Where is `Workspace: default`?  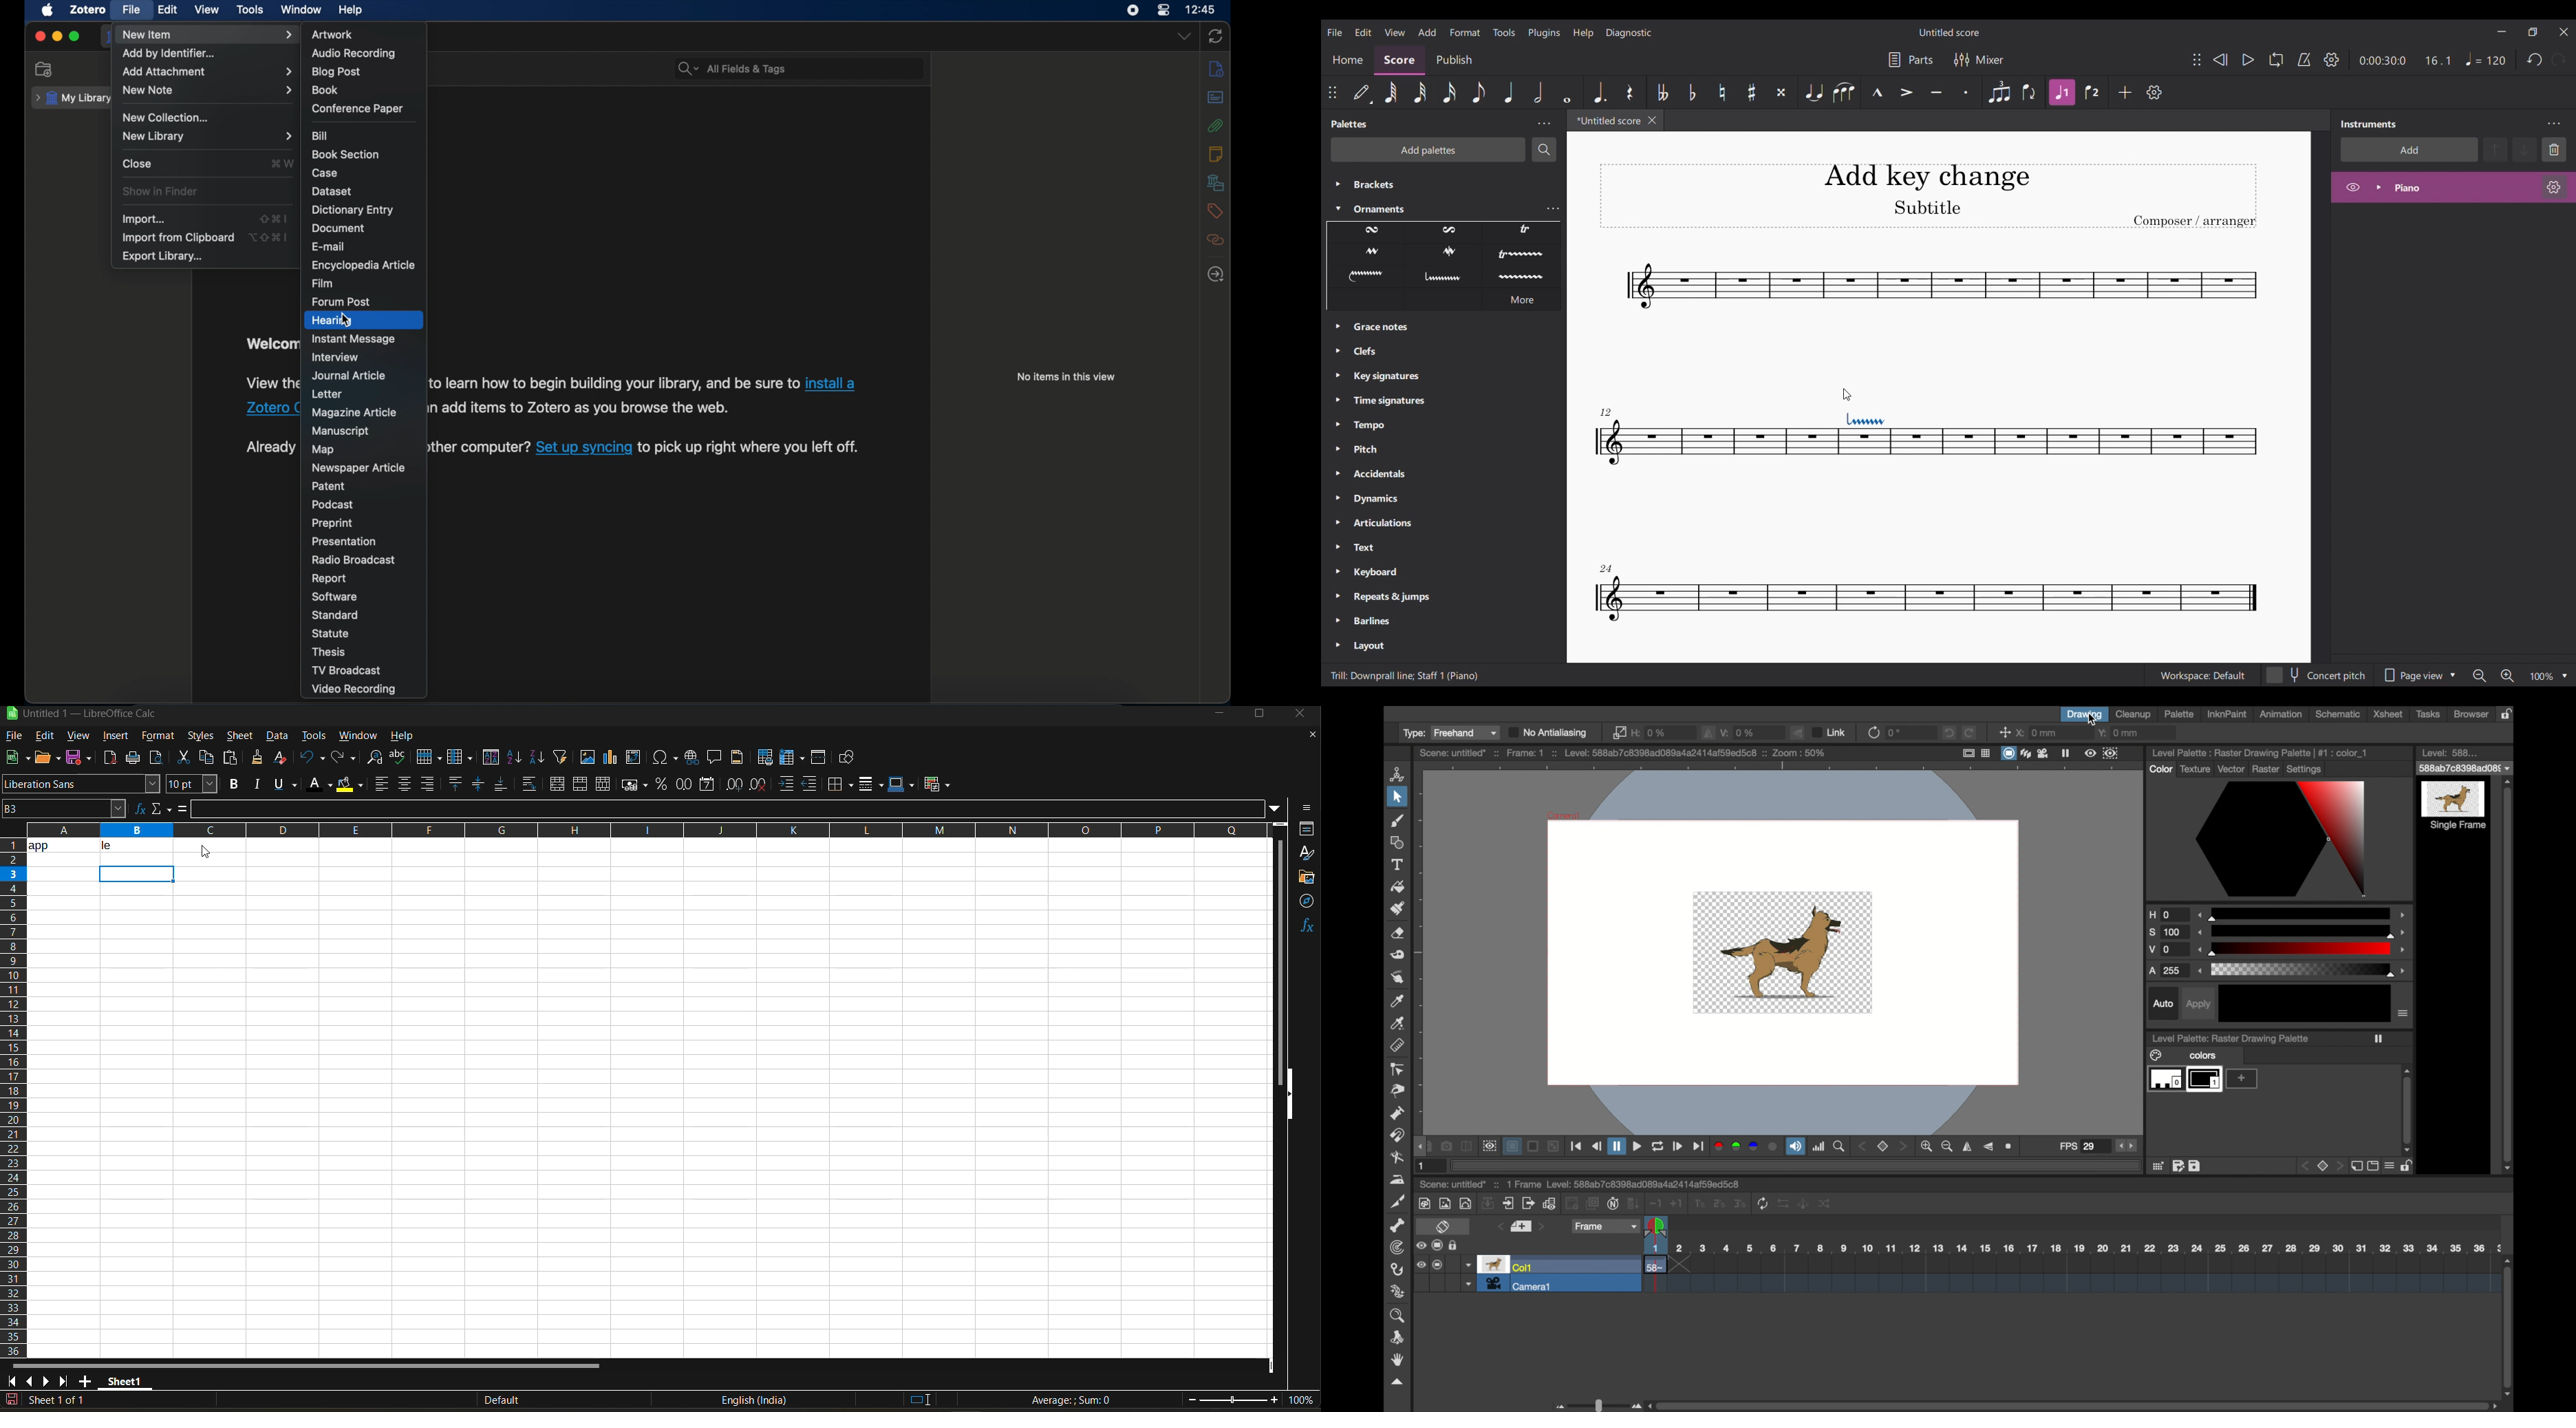 Workspace: default is located at coordinates (2203, 675).